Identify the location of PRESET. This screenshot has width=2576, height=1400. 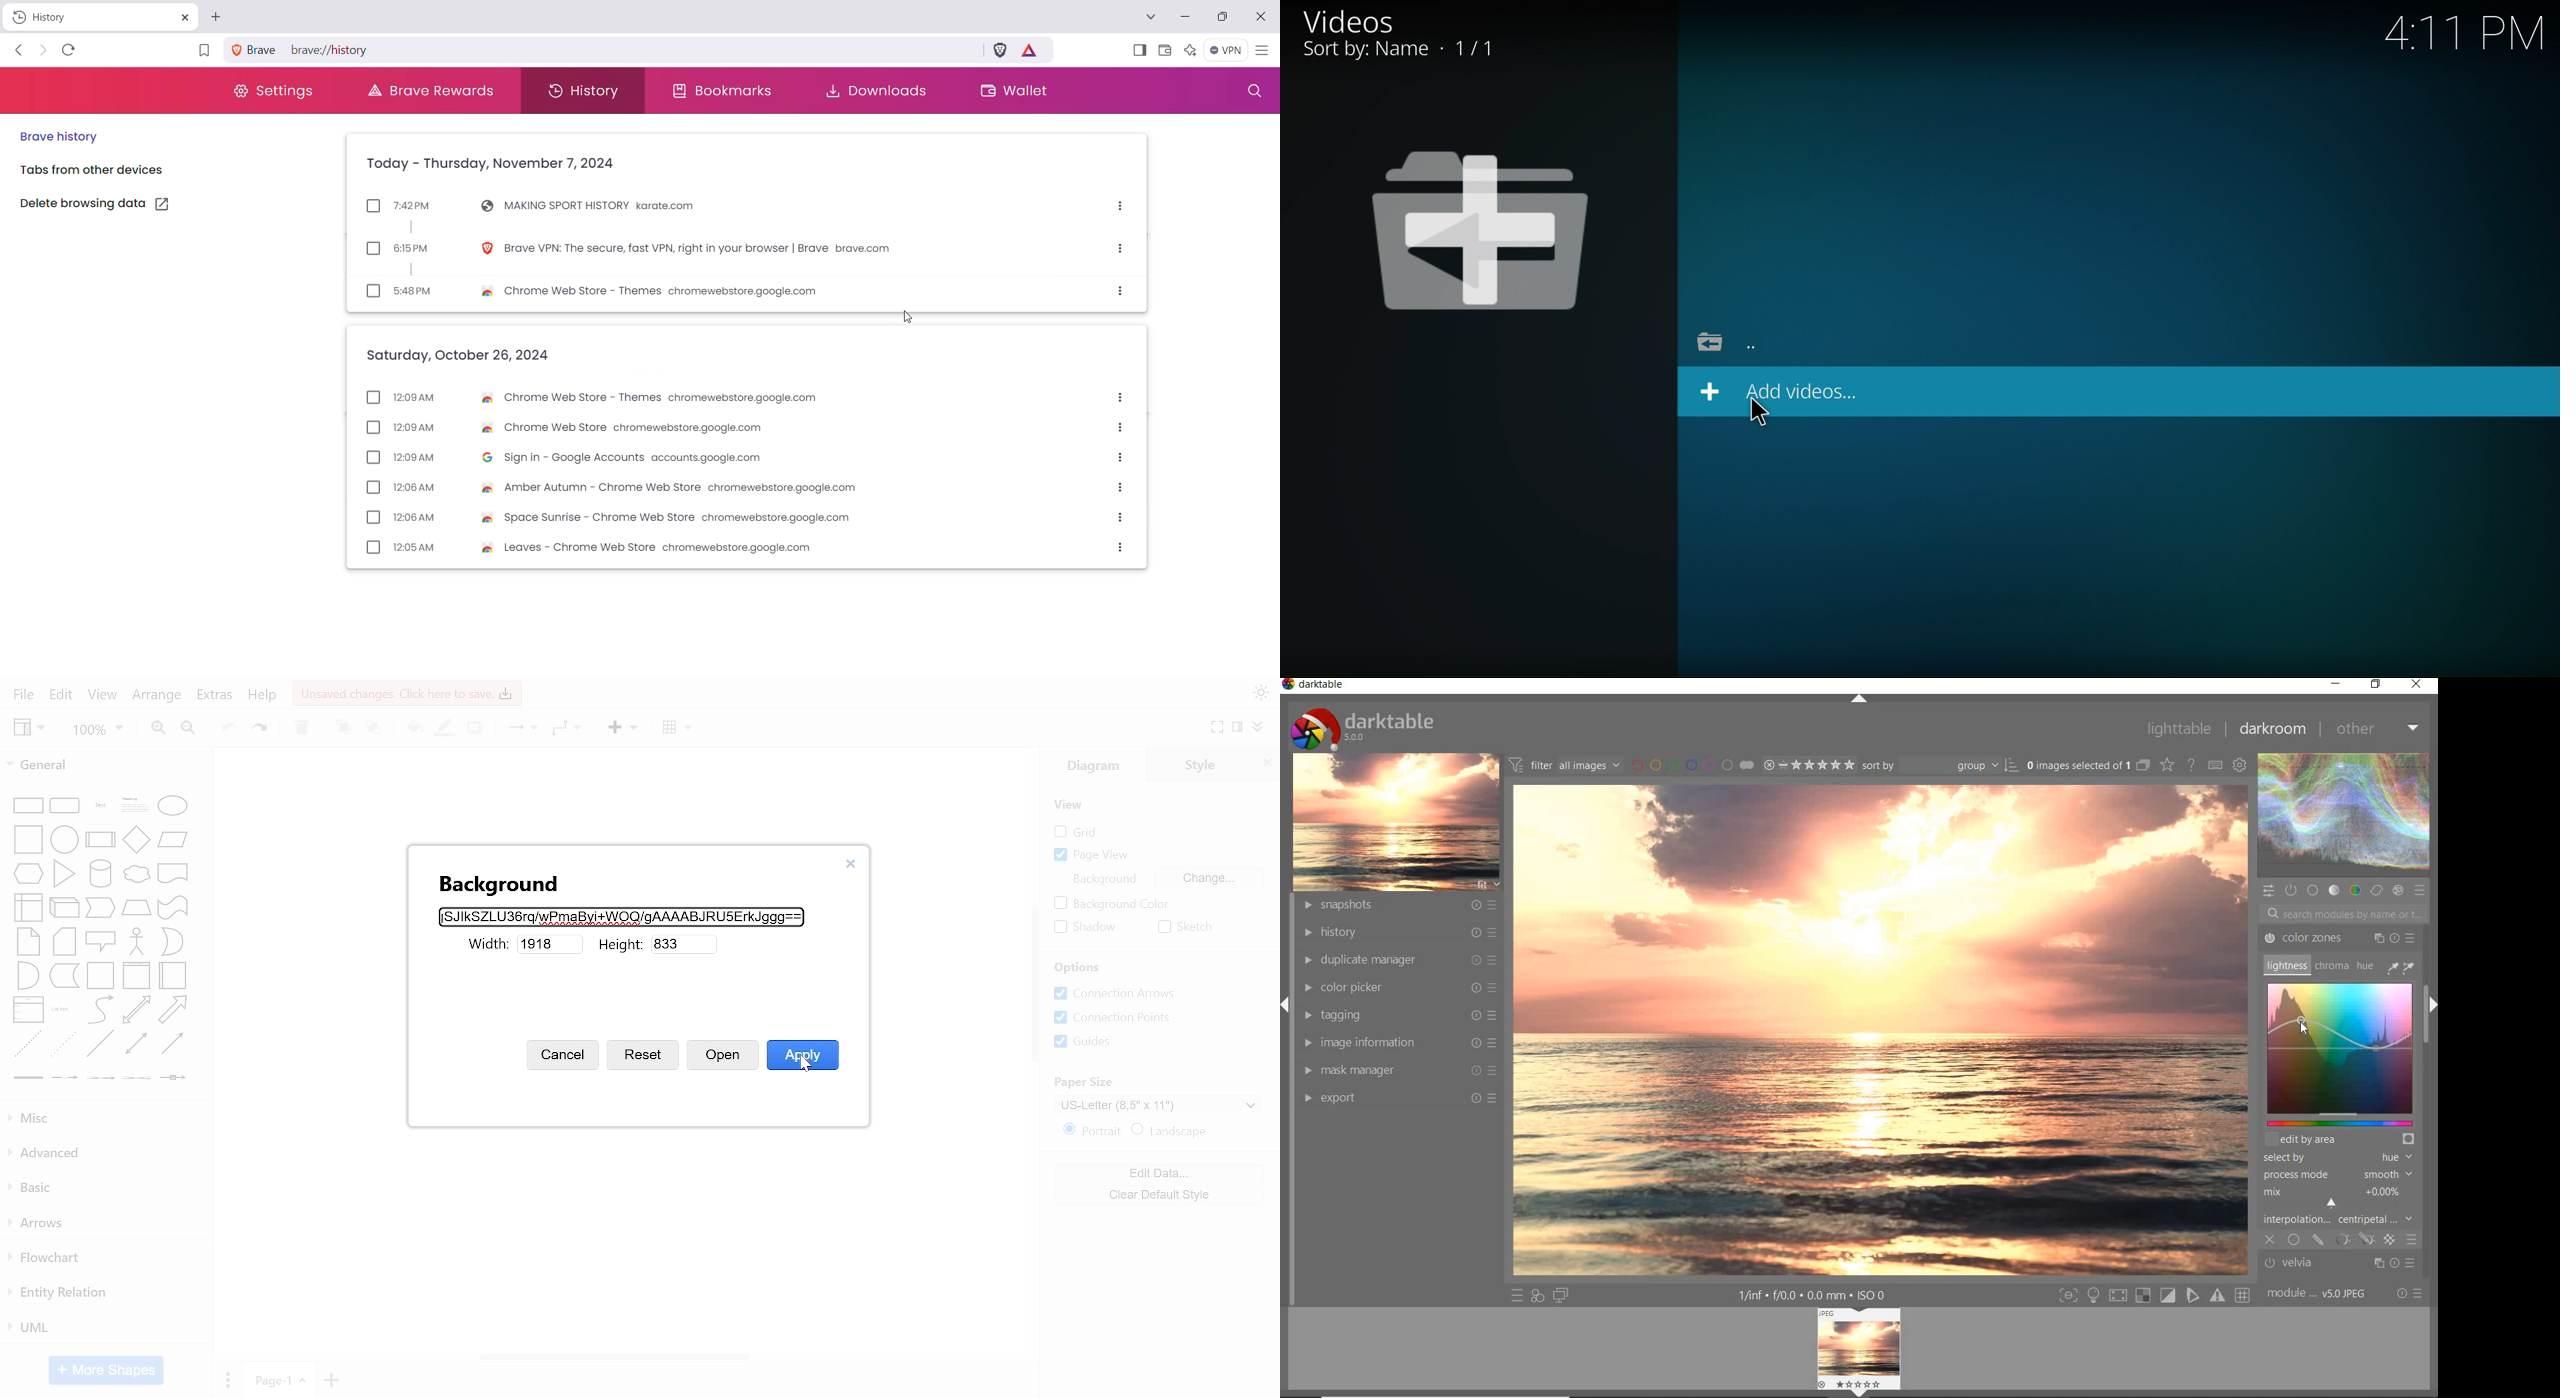
(2423, 894).